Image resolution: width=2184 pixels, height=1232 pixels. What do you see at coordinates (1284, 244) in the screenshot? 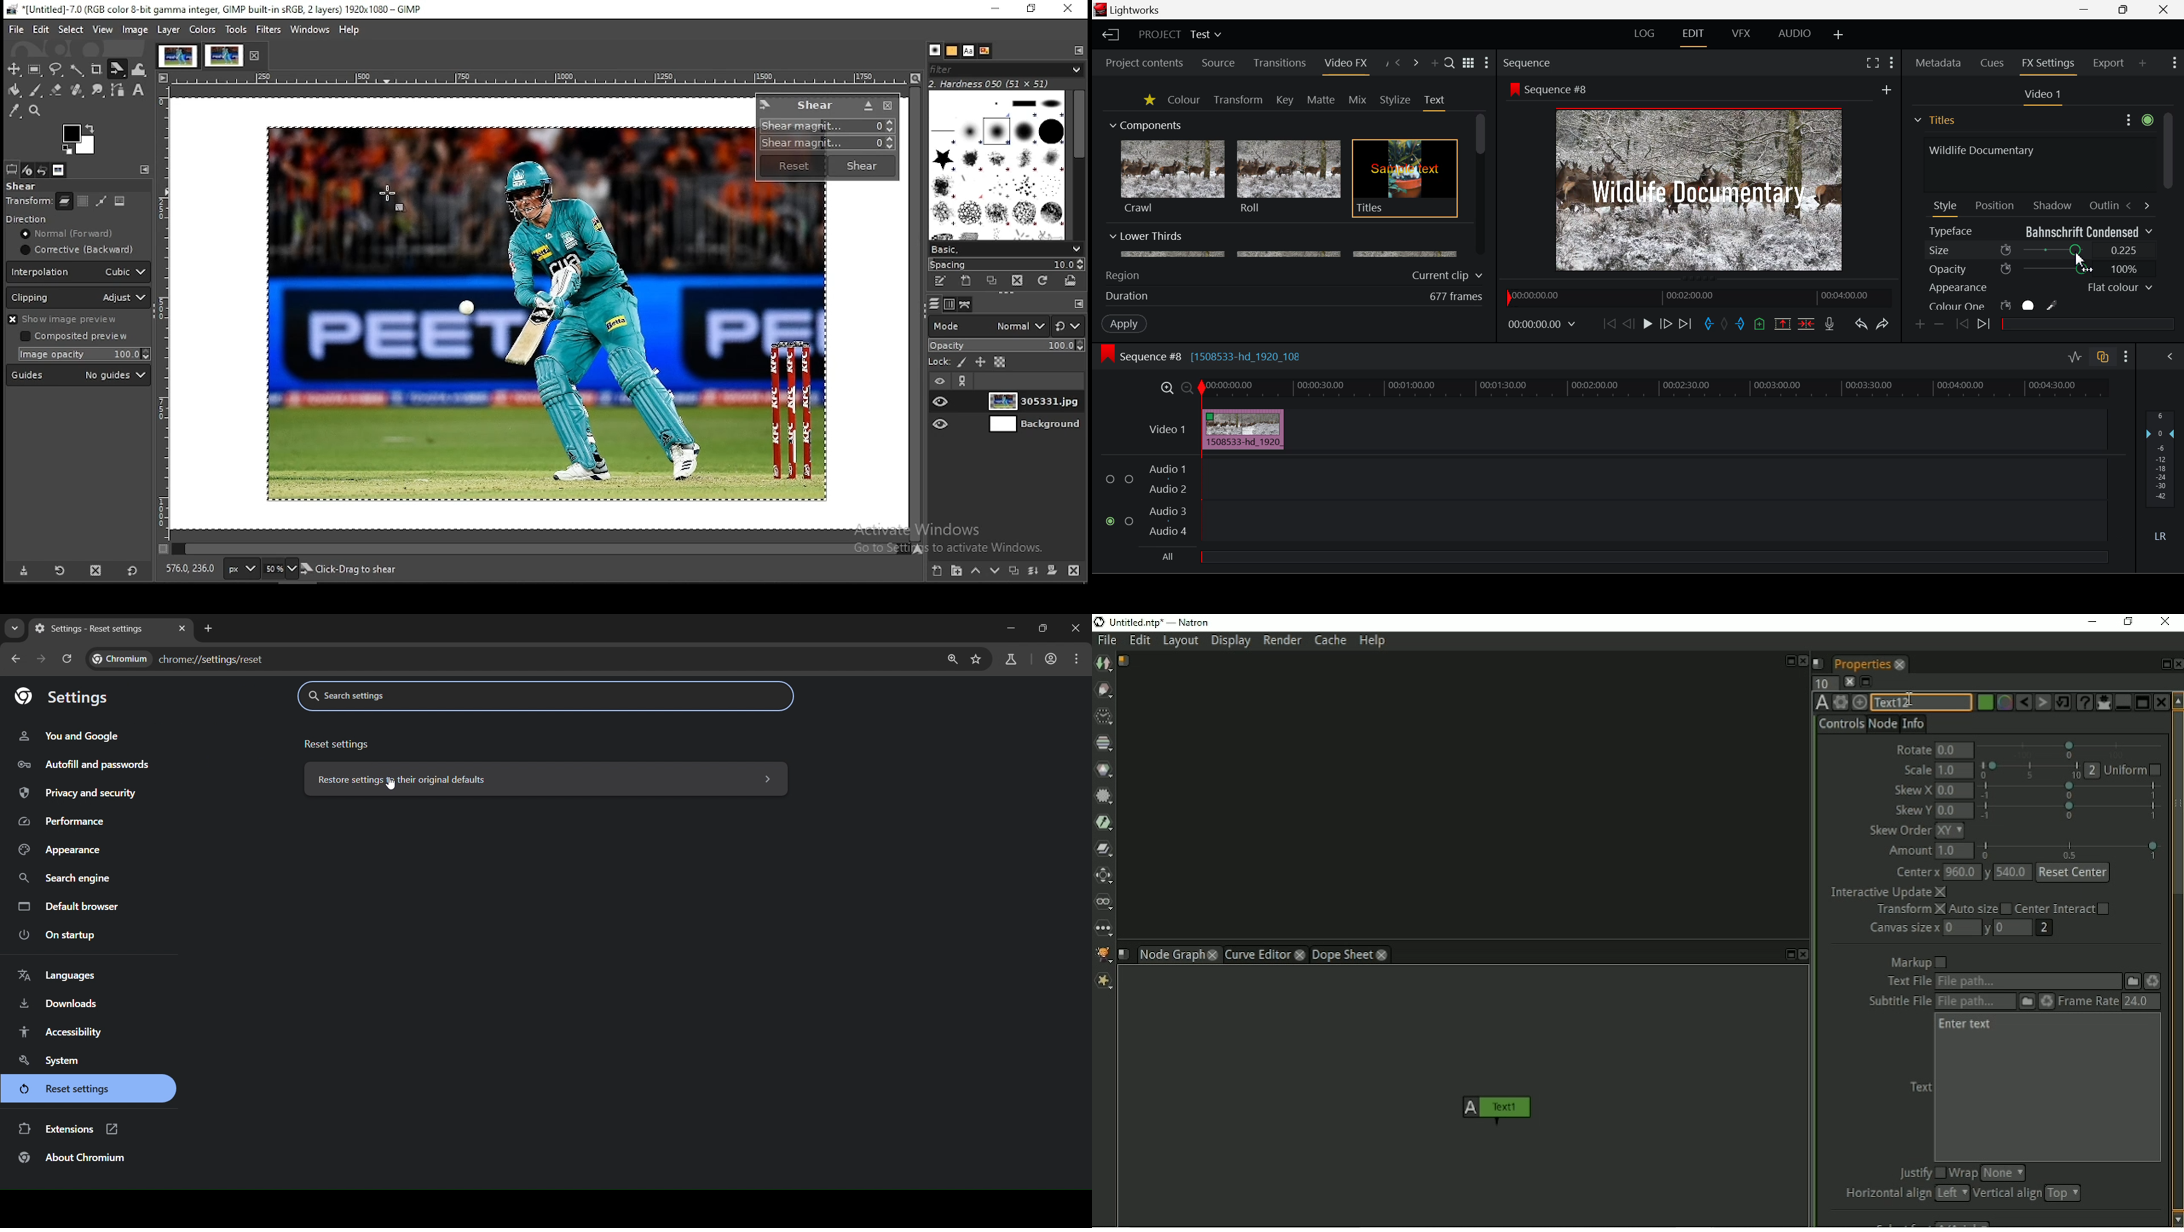
I see `Lower Thirds` at bounding box center [1284, 244].